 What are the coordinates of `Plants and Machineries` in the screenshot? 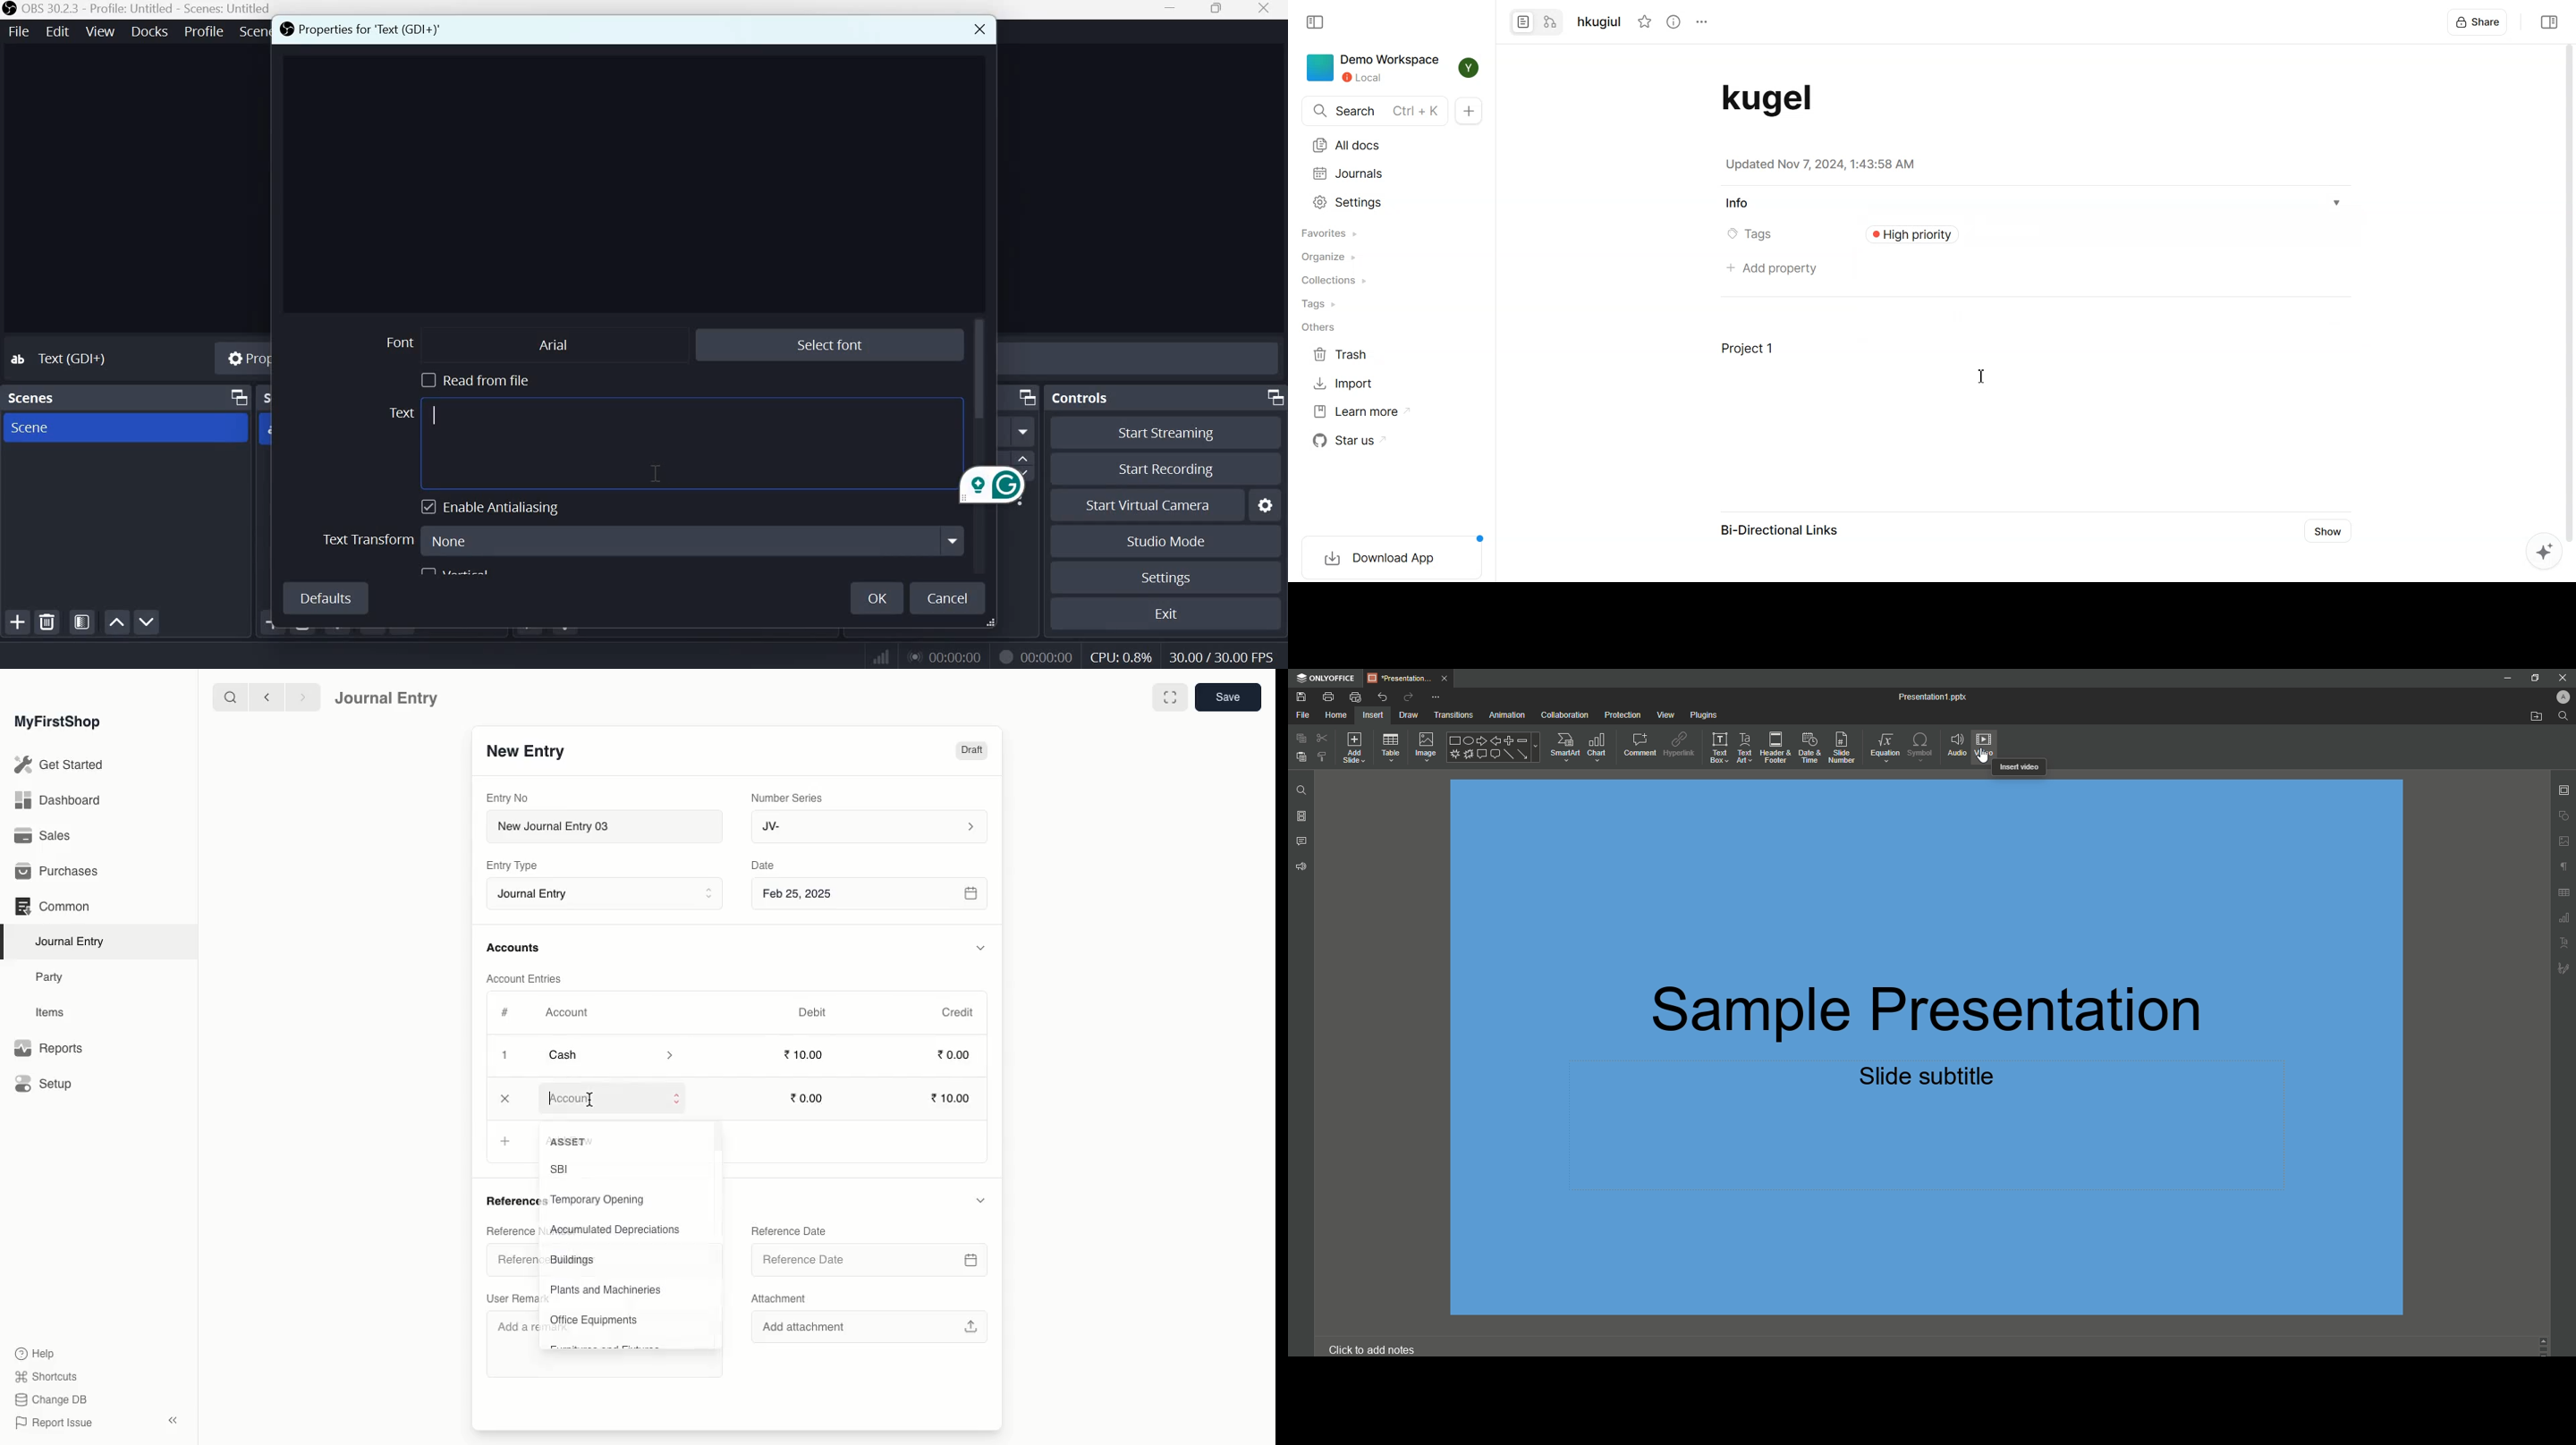 It's located at (608, 1290).